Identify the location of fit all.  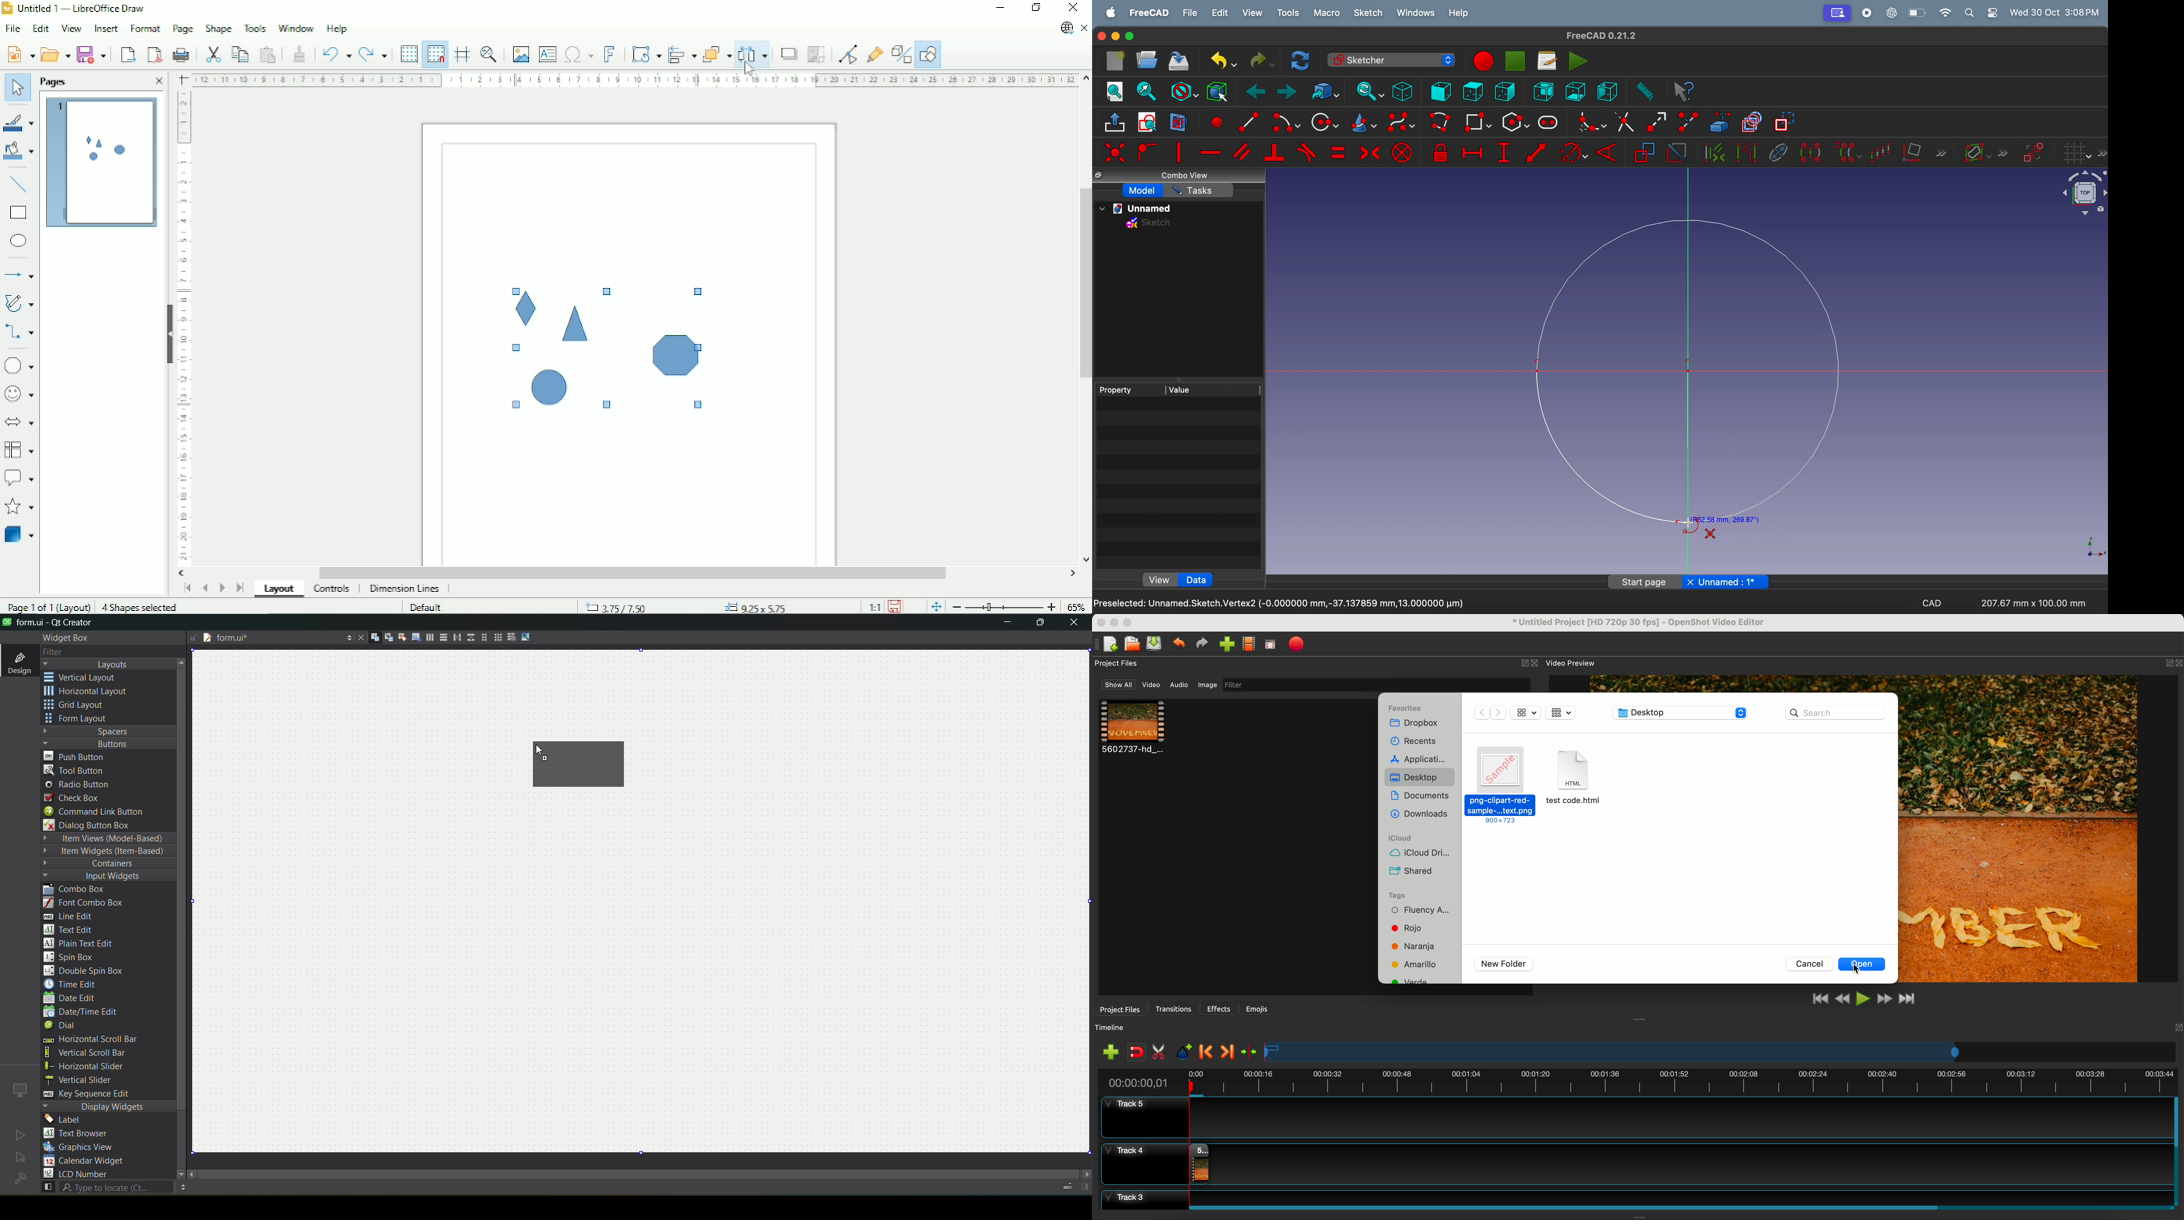
(1115, 90).